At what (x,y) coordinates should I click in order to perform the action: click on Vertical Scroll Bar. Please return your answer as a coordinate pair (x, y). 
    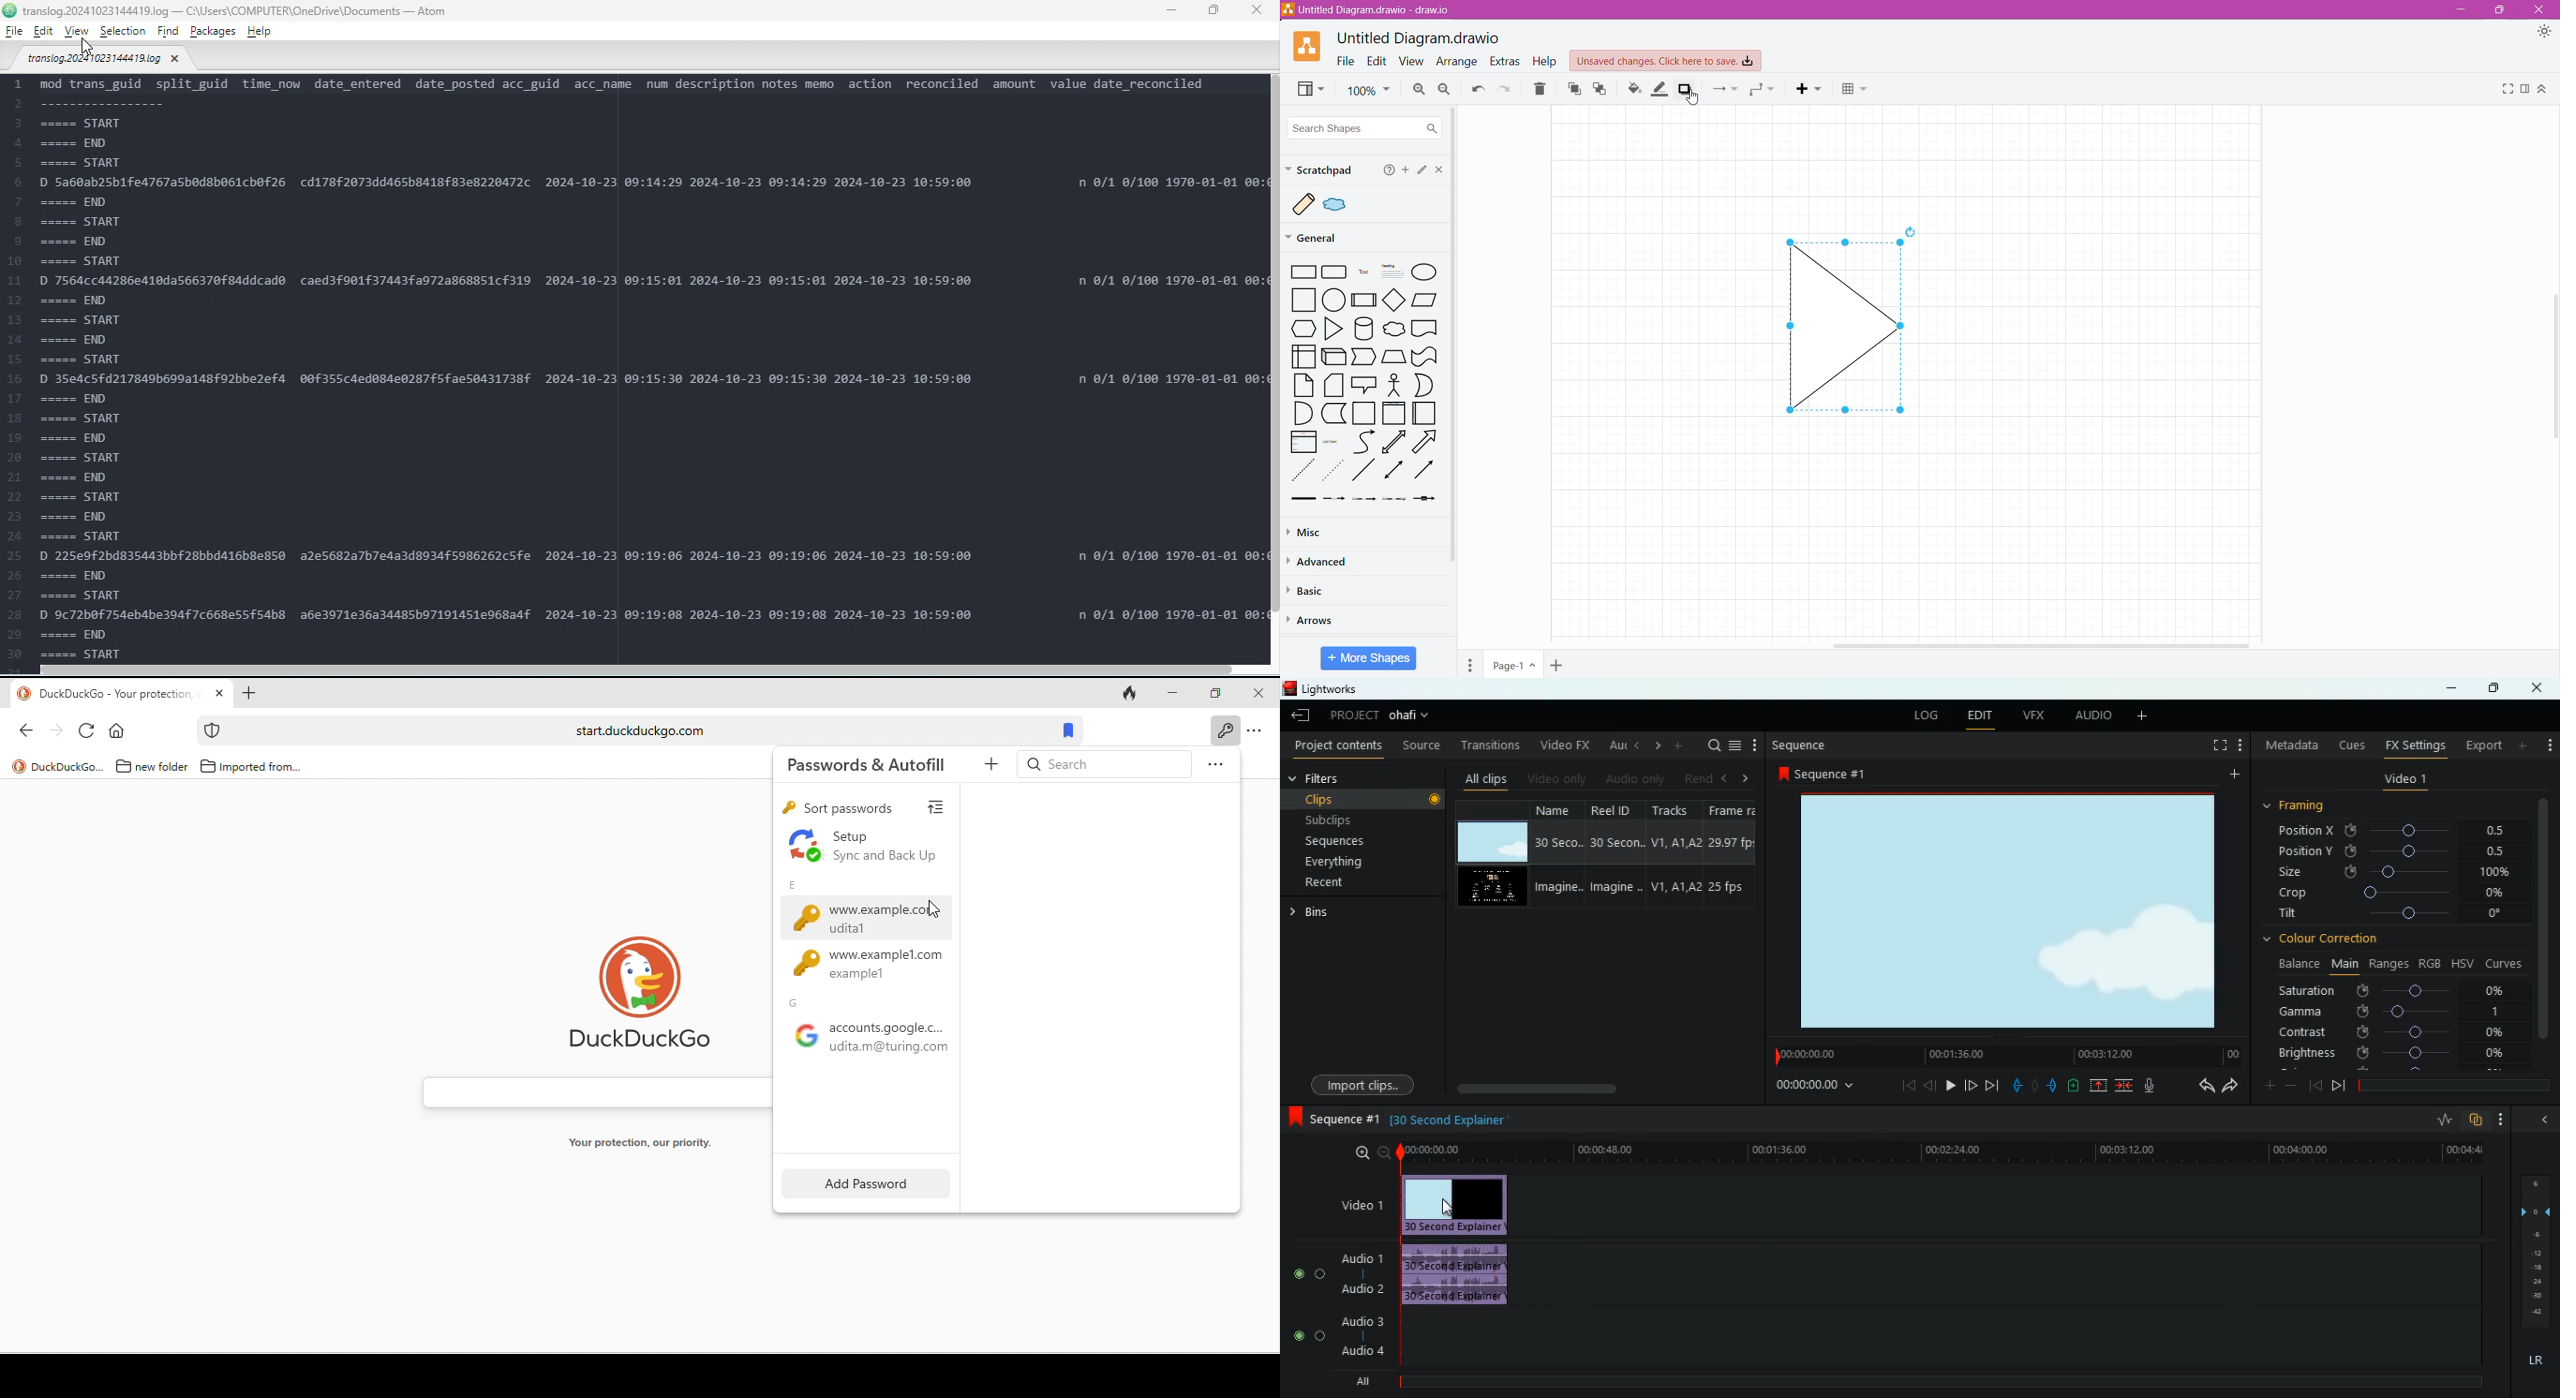
    Looking at the image, I should click on (2552, 369).